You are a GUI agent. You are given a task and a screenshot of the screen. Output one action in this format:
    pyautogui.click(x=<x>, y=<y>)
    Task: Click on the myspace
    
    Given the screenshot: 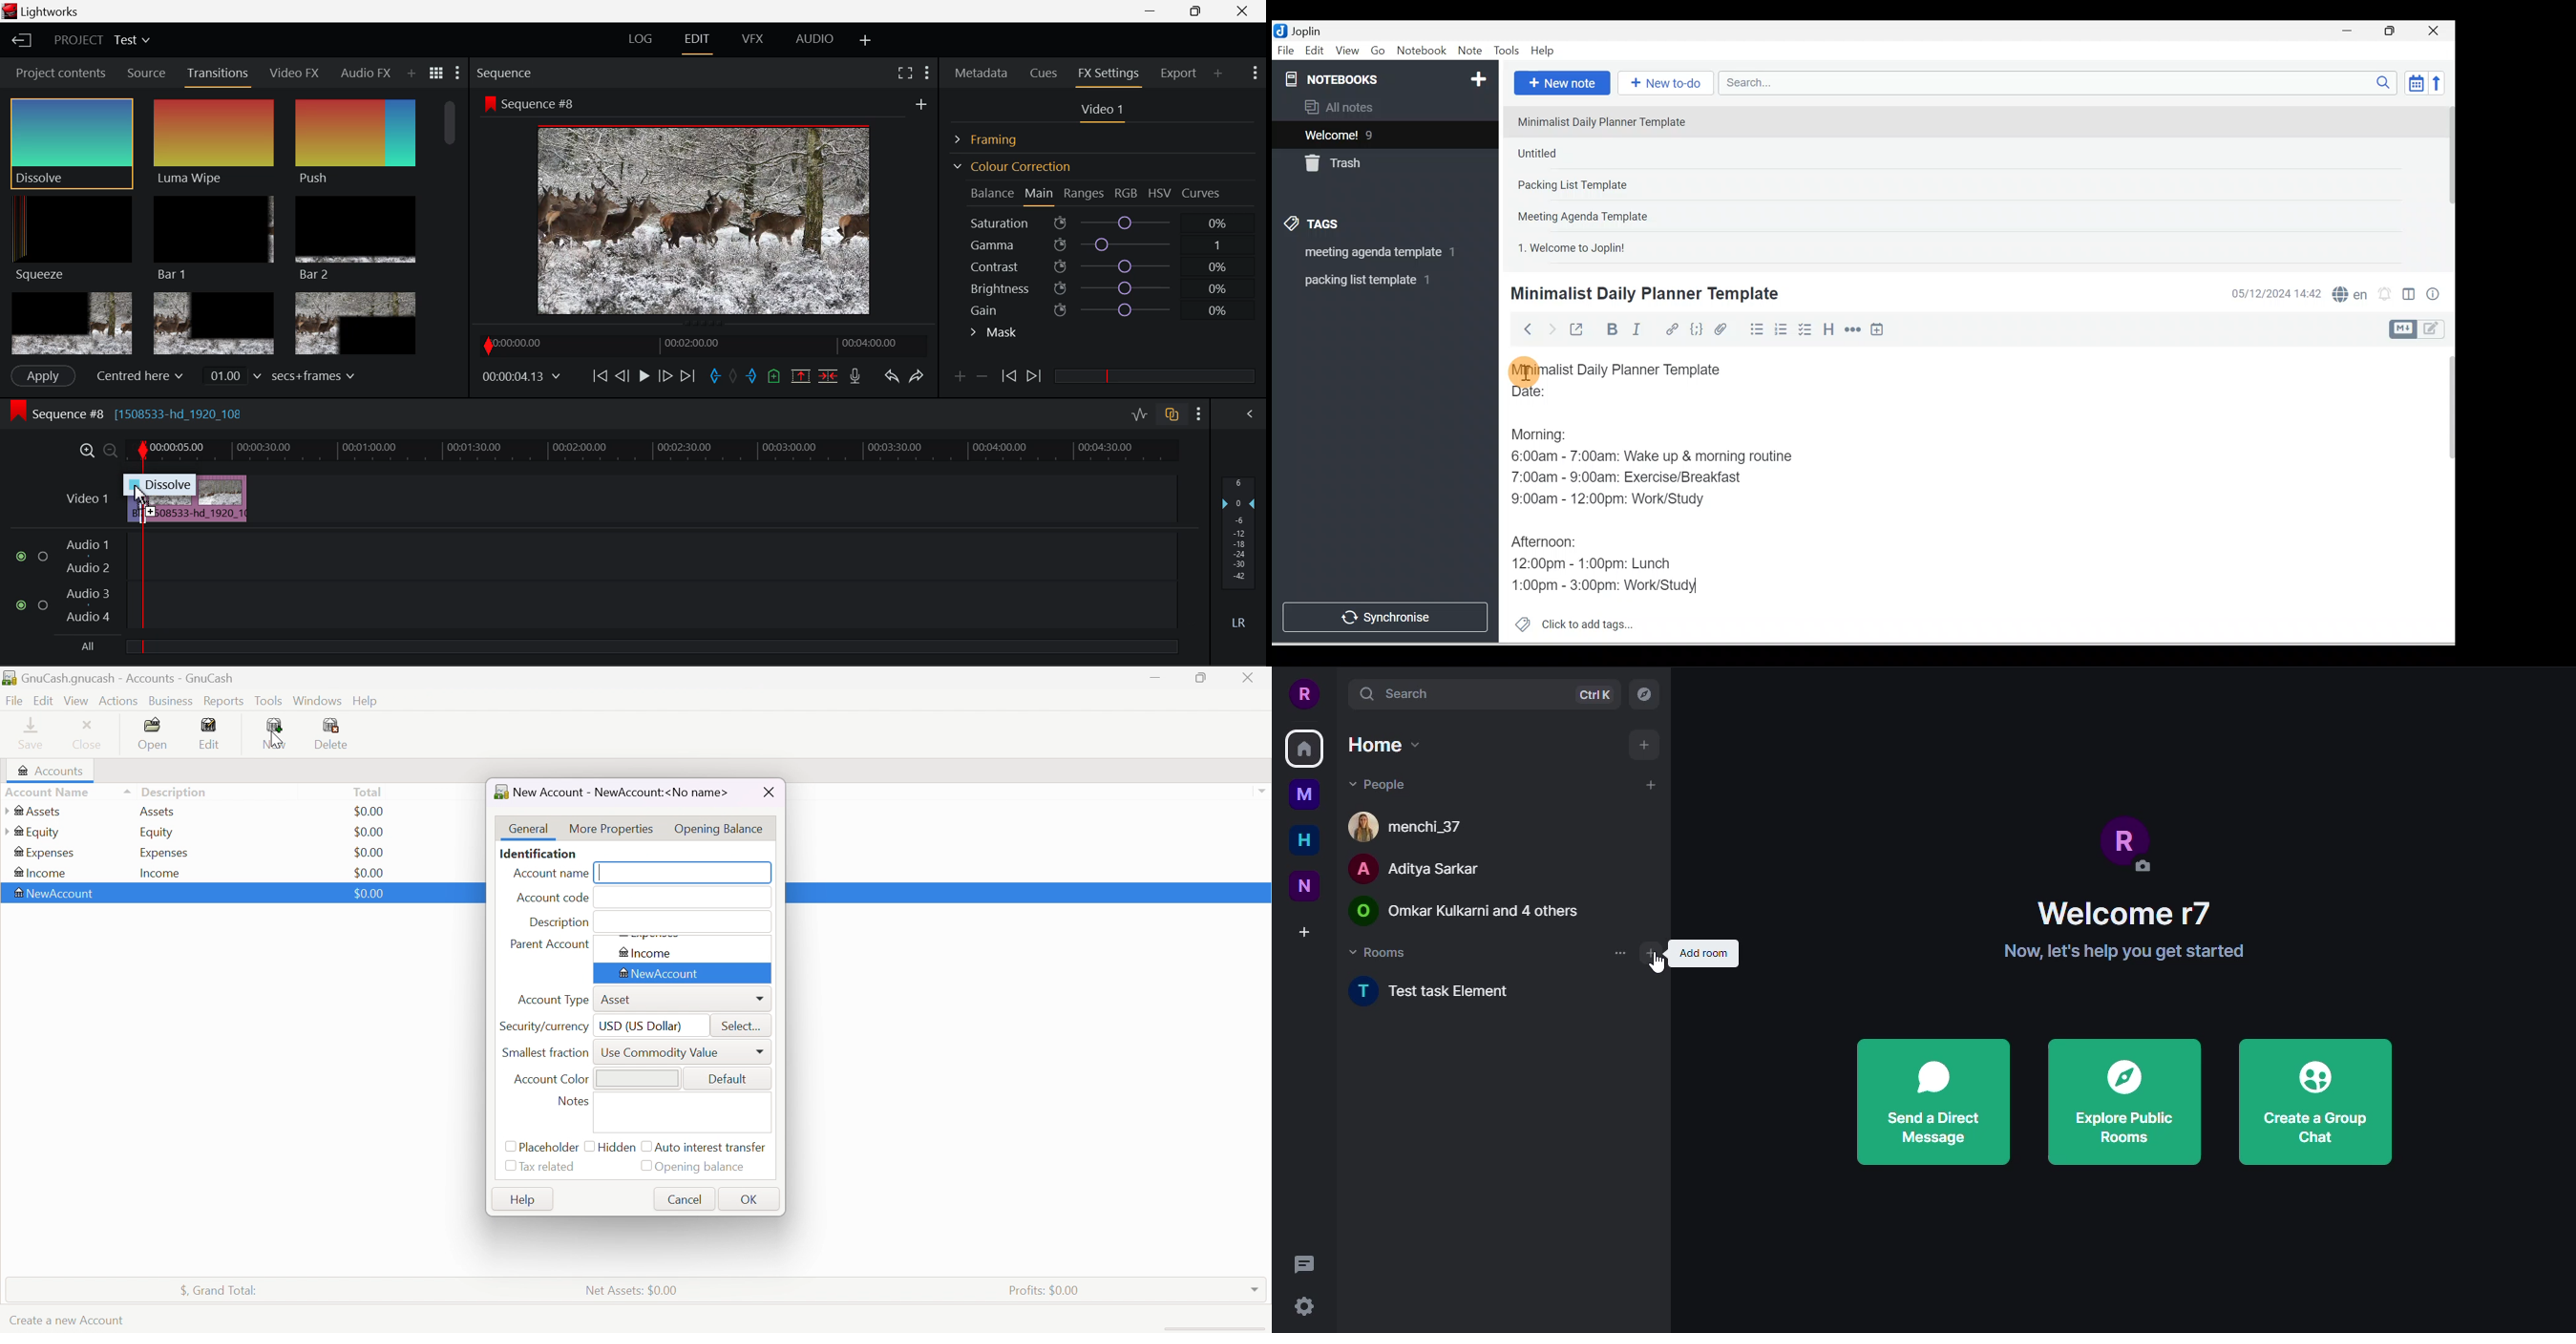 What is the action you would take?
    pyautogui.click(x=1304, y=794)
    